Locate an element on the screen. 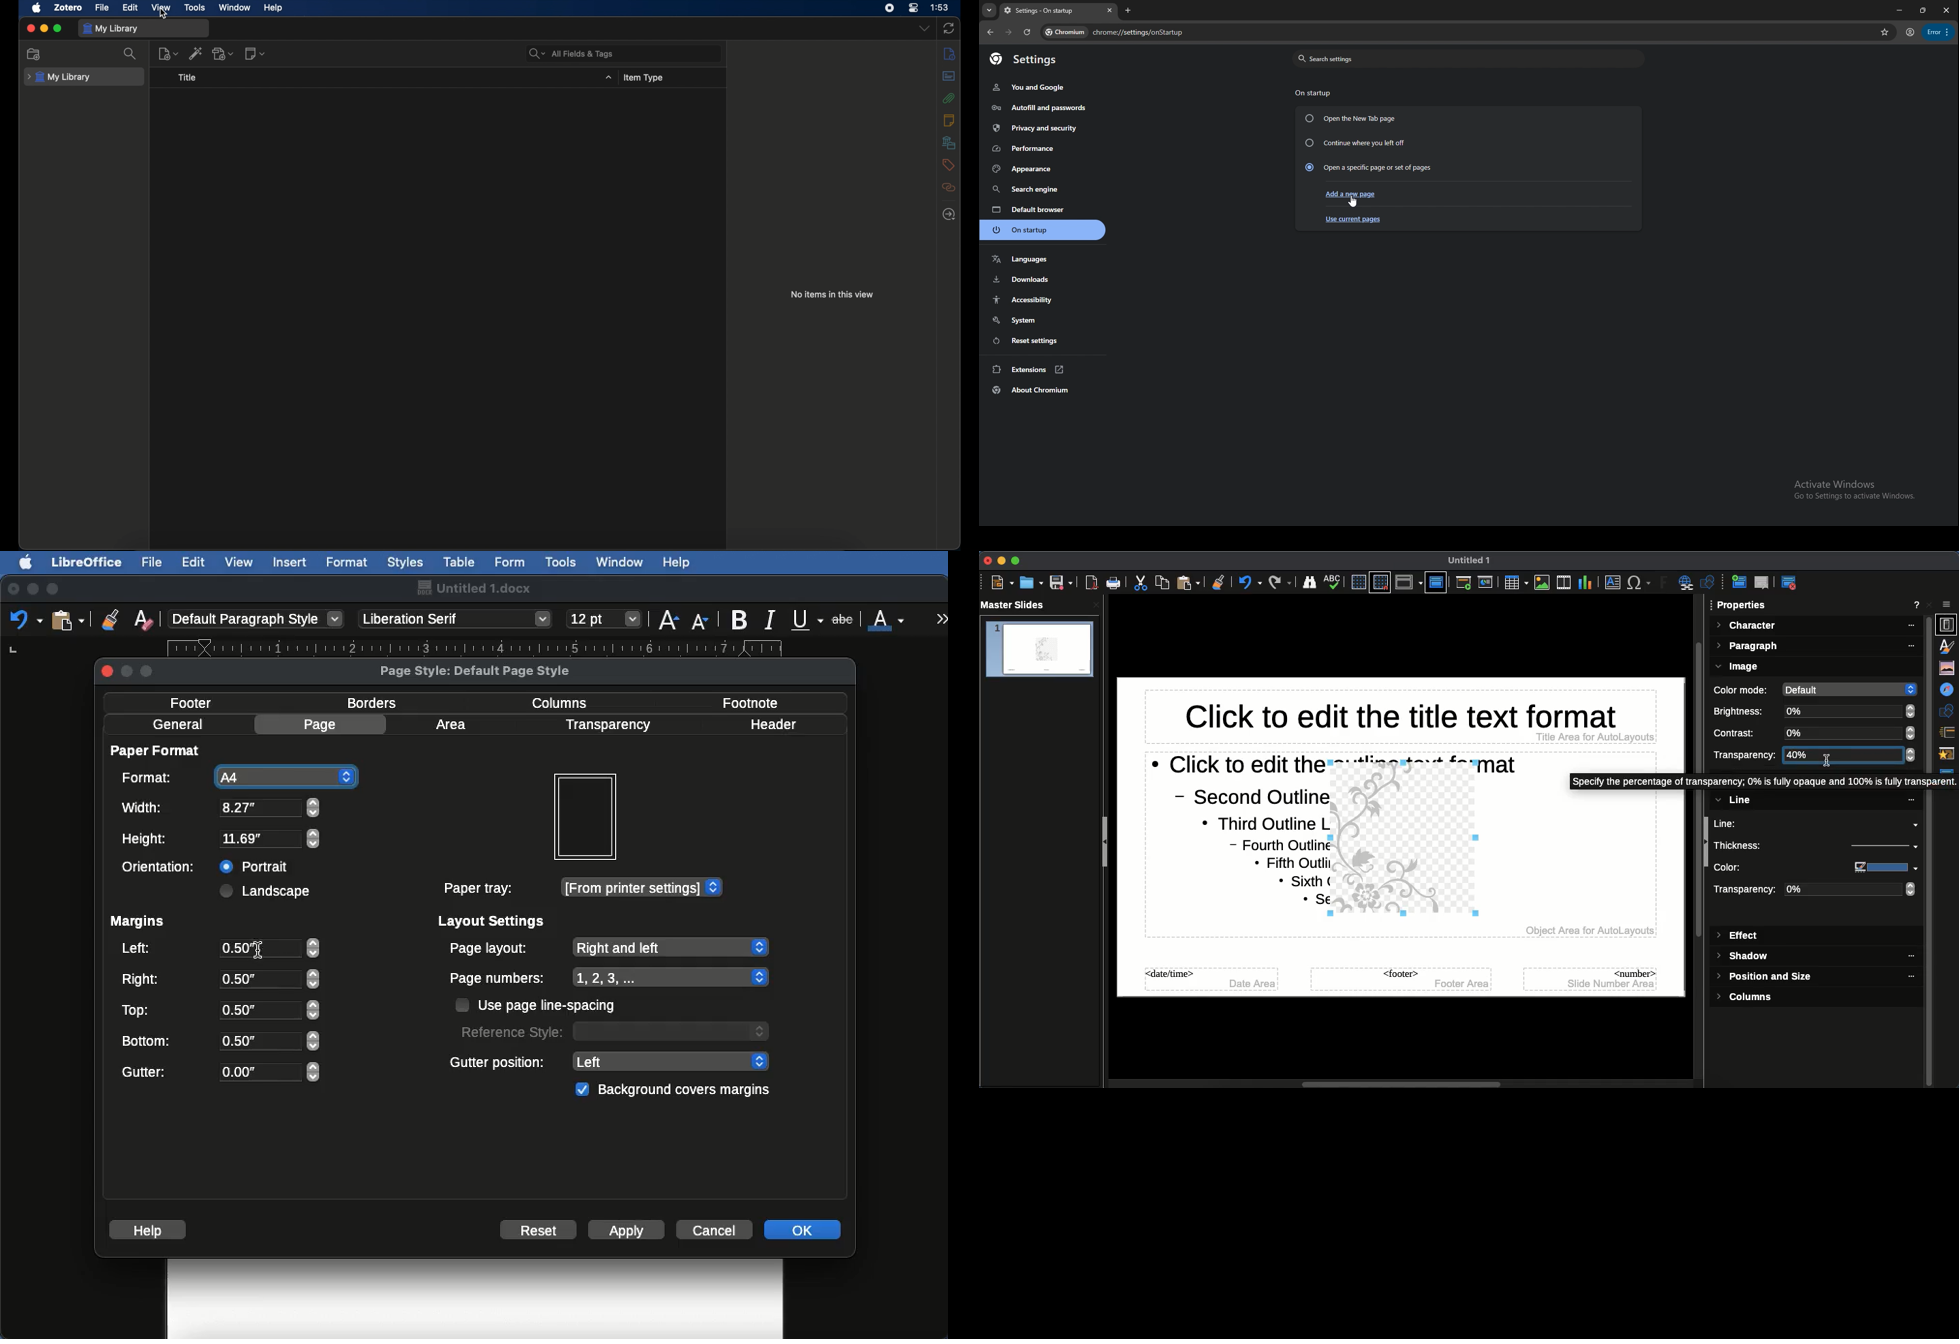 Image resolution: width=1960 pixels, height=1344 pixels. add item by identifier is located at coordinates (196, 53).